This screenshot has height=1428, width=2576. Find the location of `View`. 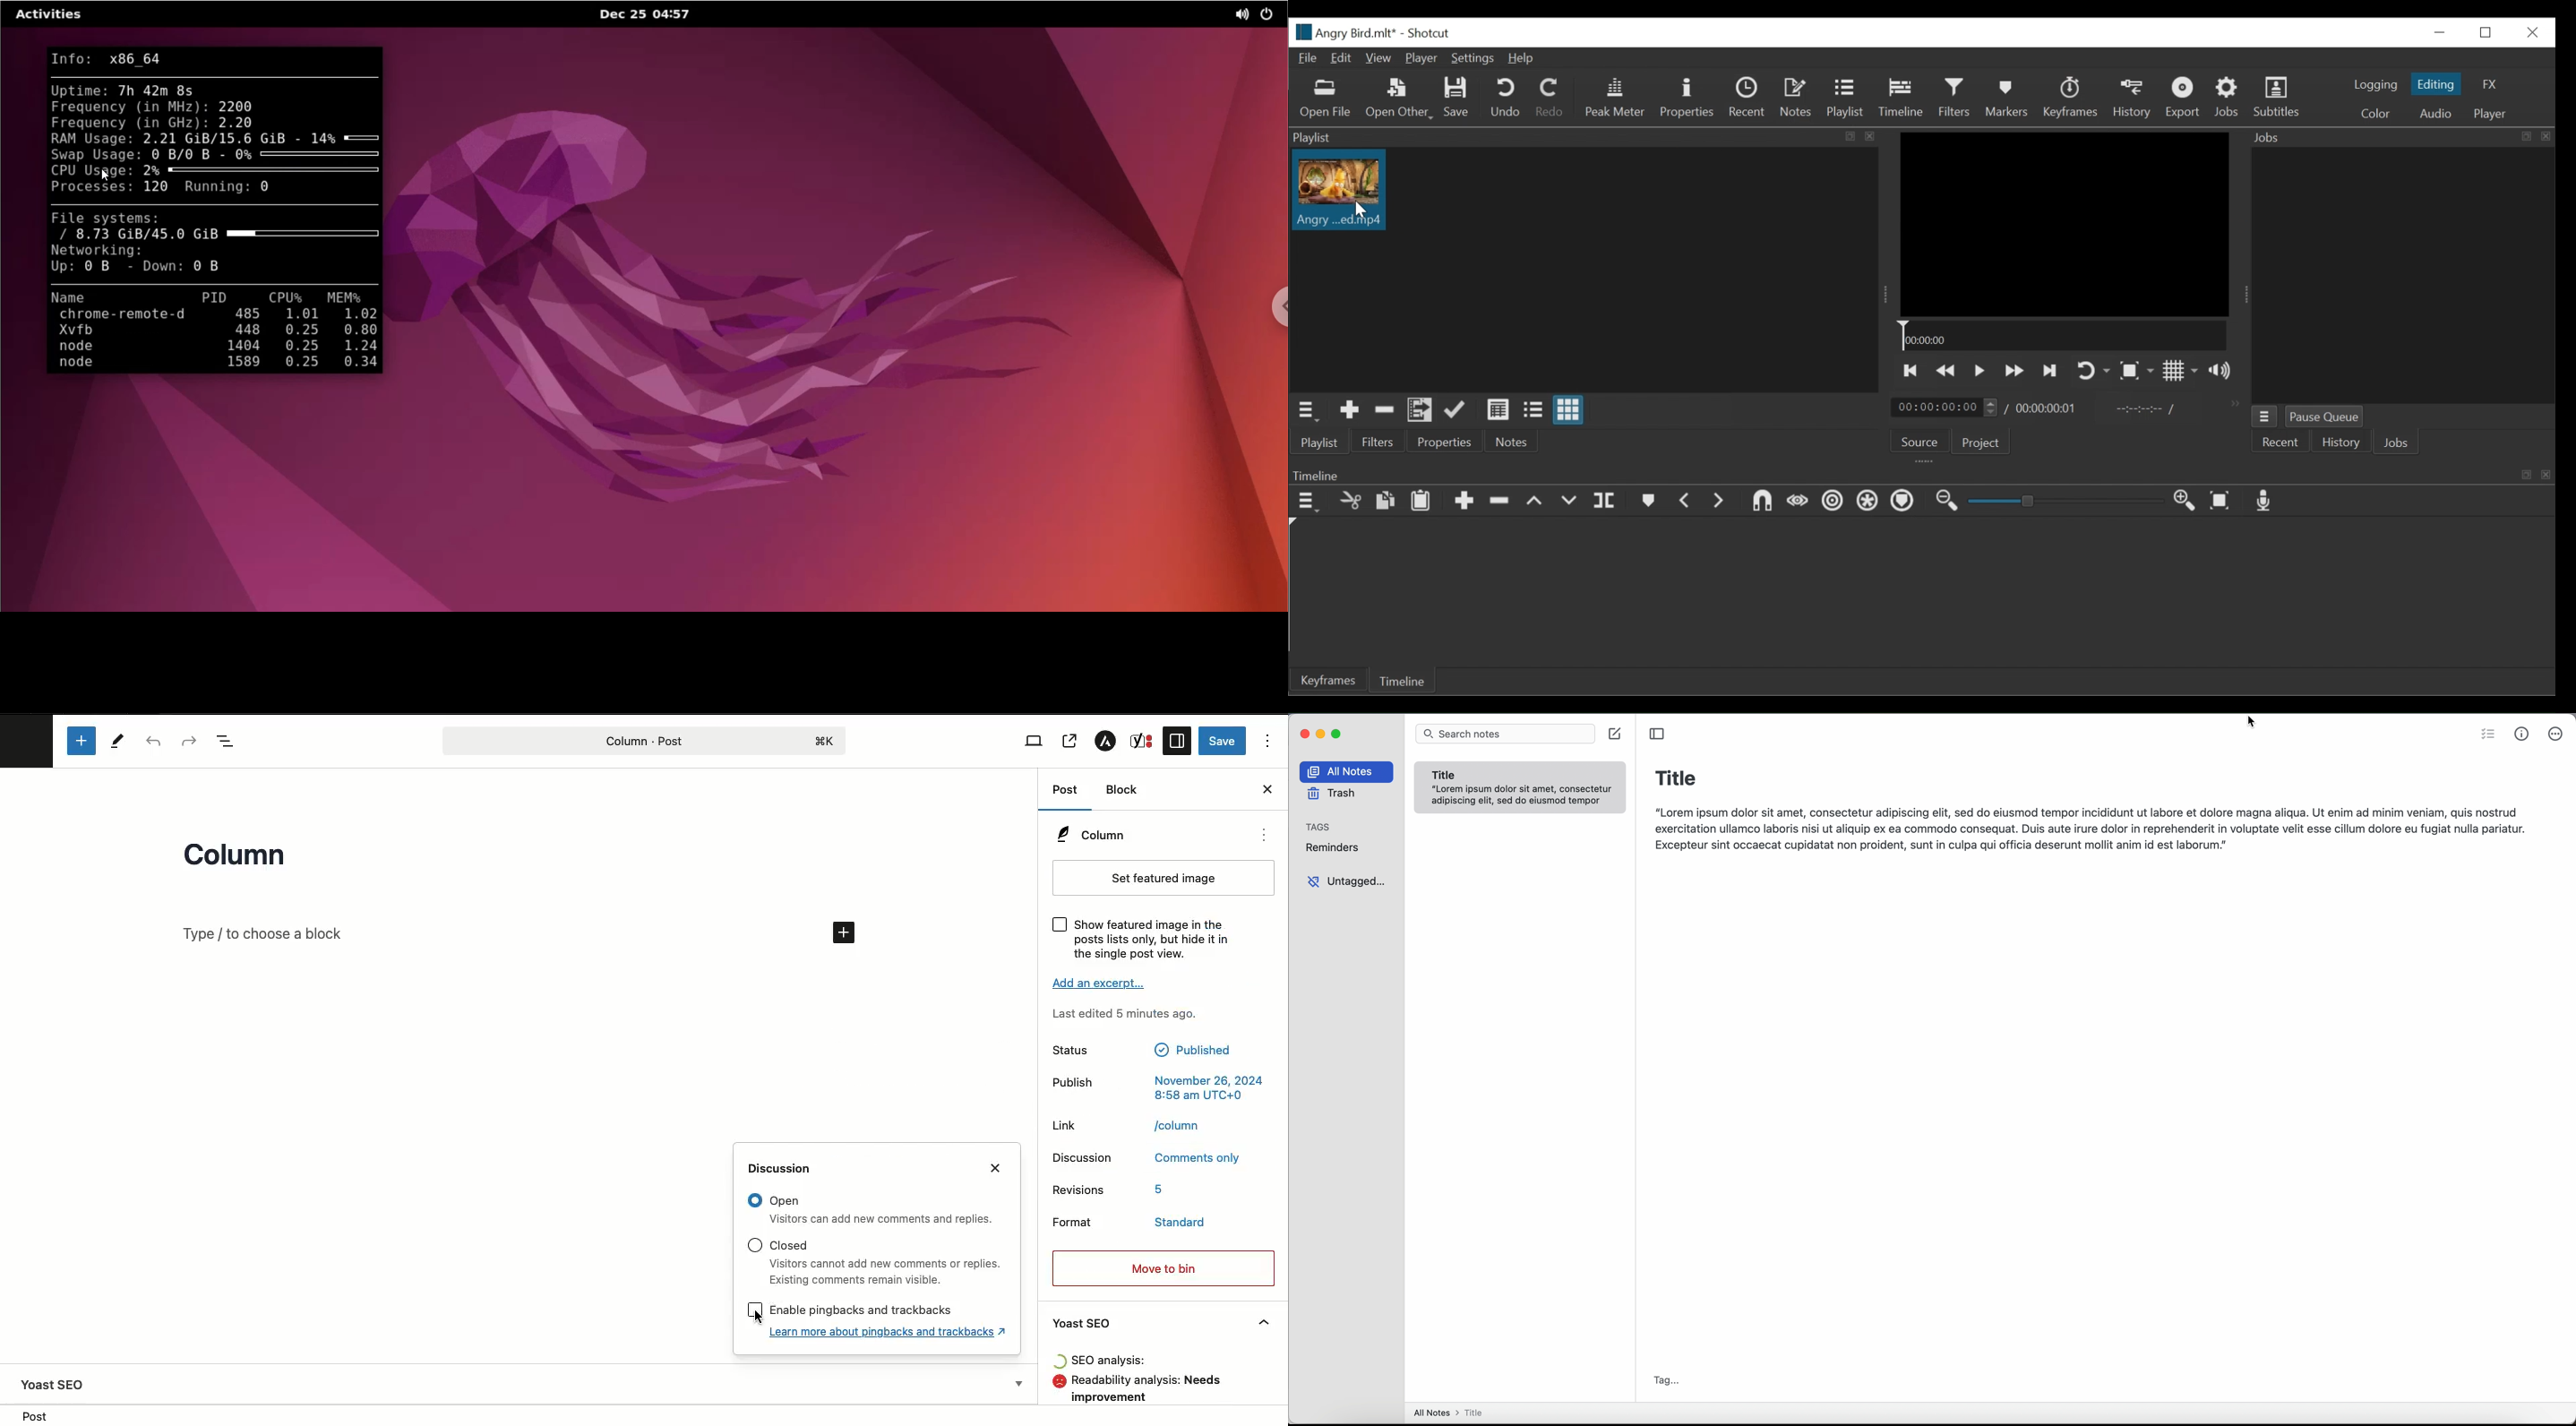

View is located at coordinates (1035, 741).